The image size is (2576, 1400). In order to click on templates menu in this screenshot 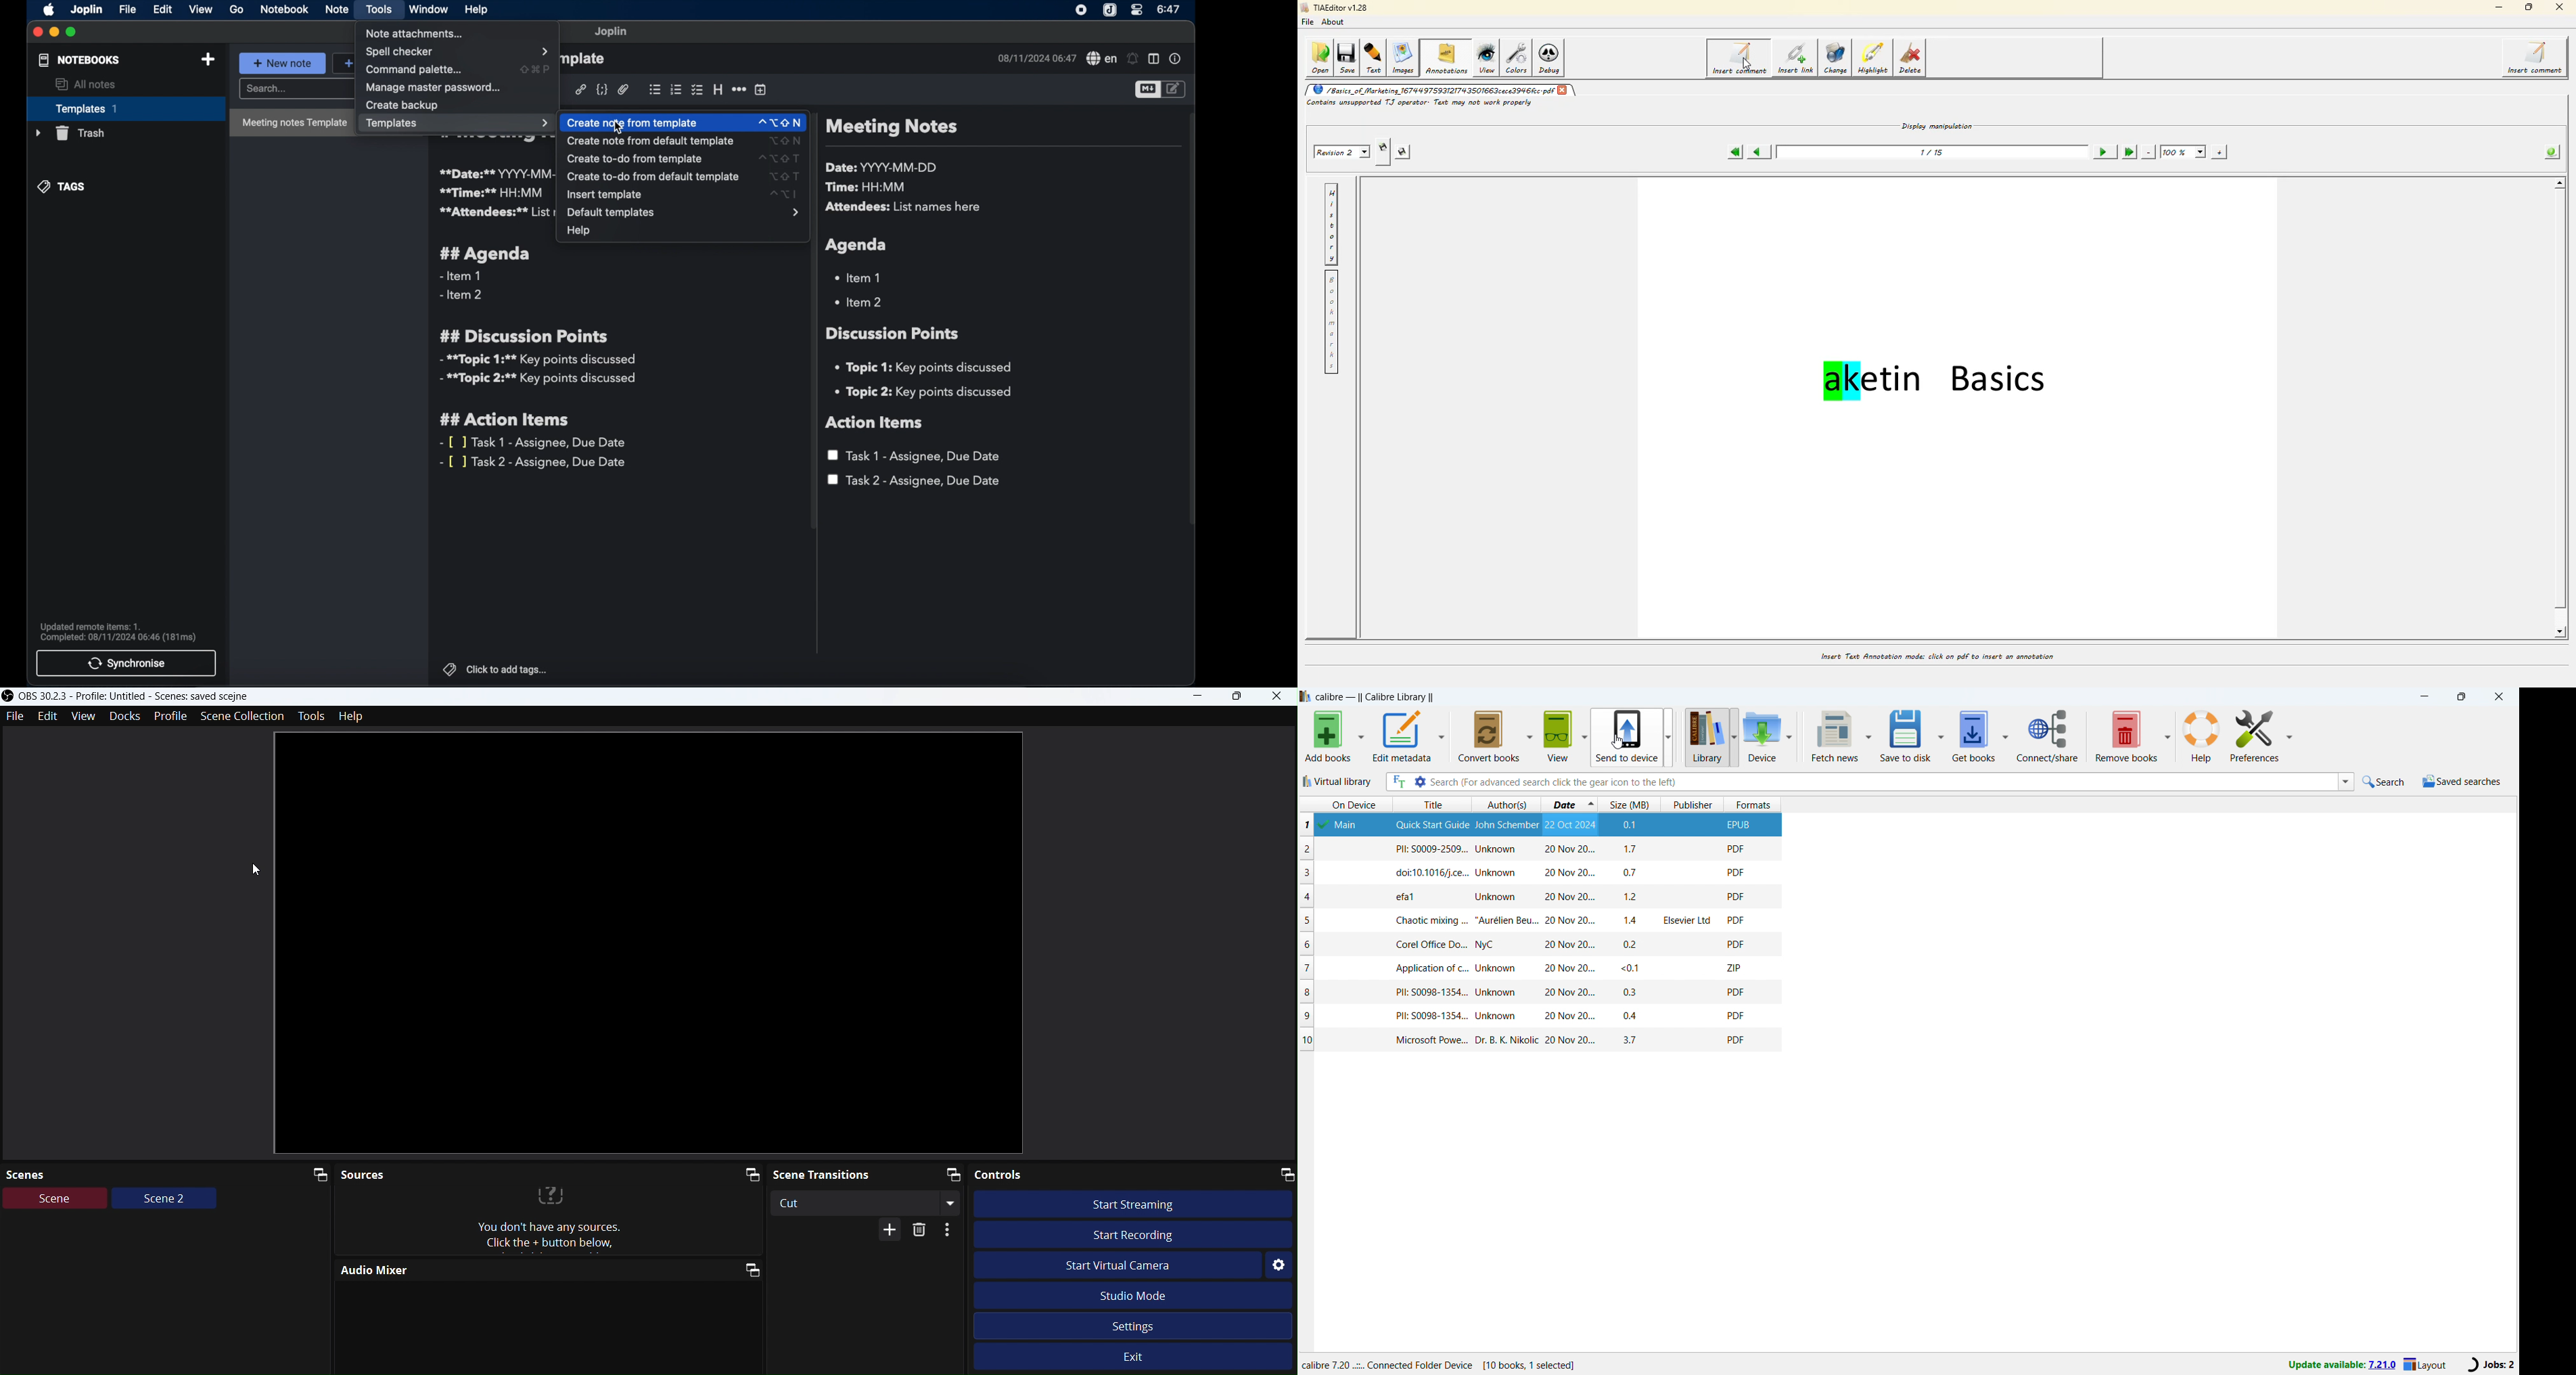, I will do `click(458, 123)`.